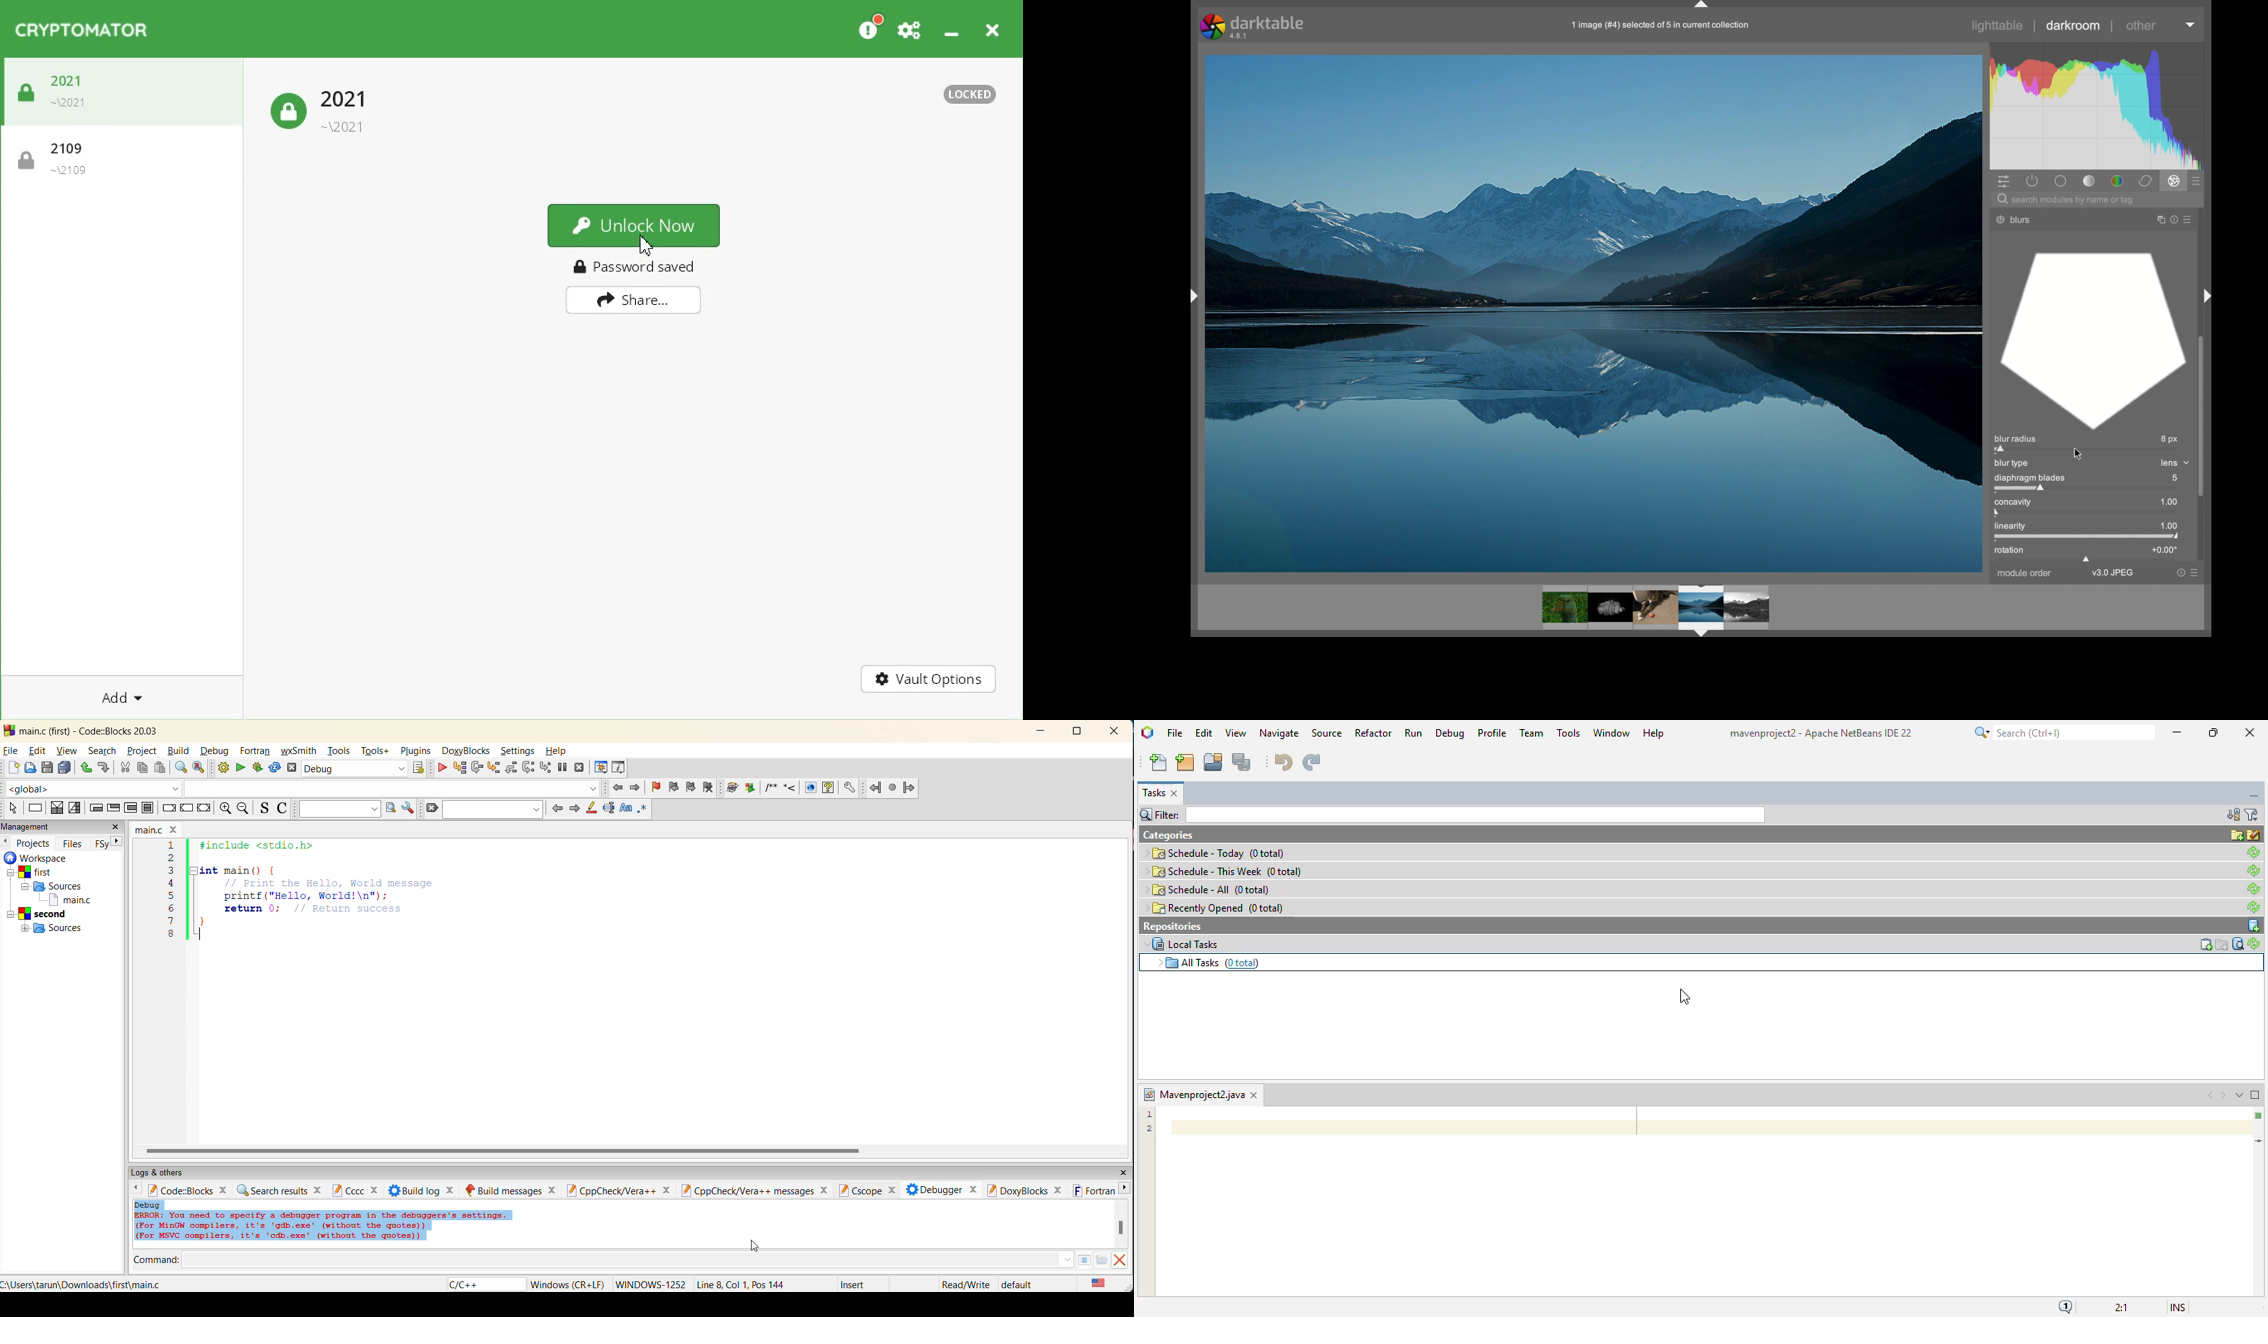 The height and width of the screenshot is (1344, 2268). I want to click on debugger, so click(940, 1189).